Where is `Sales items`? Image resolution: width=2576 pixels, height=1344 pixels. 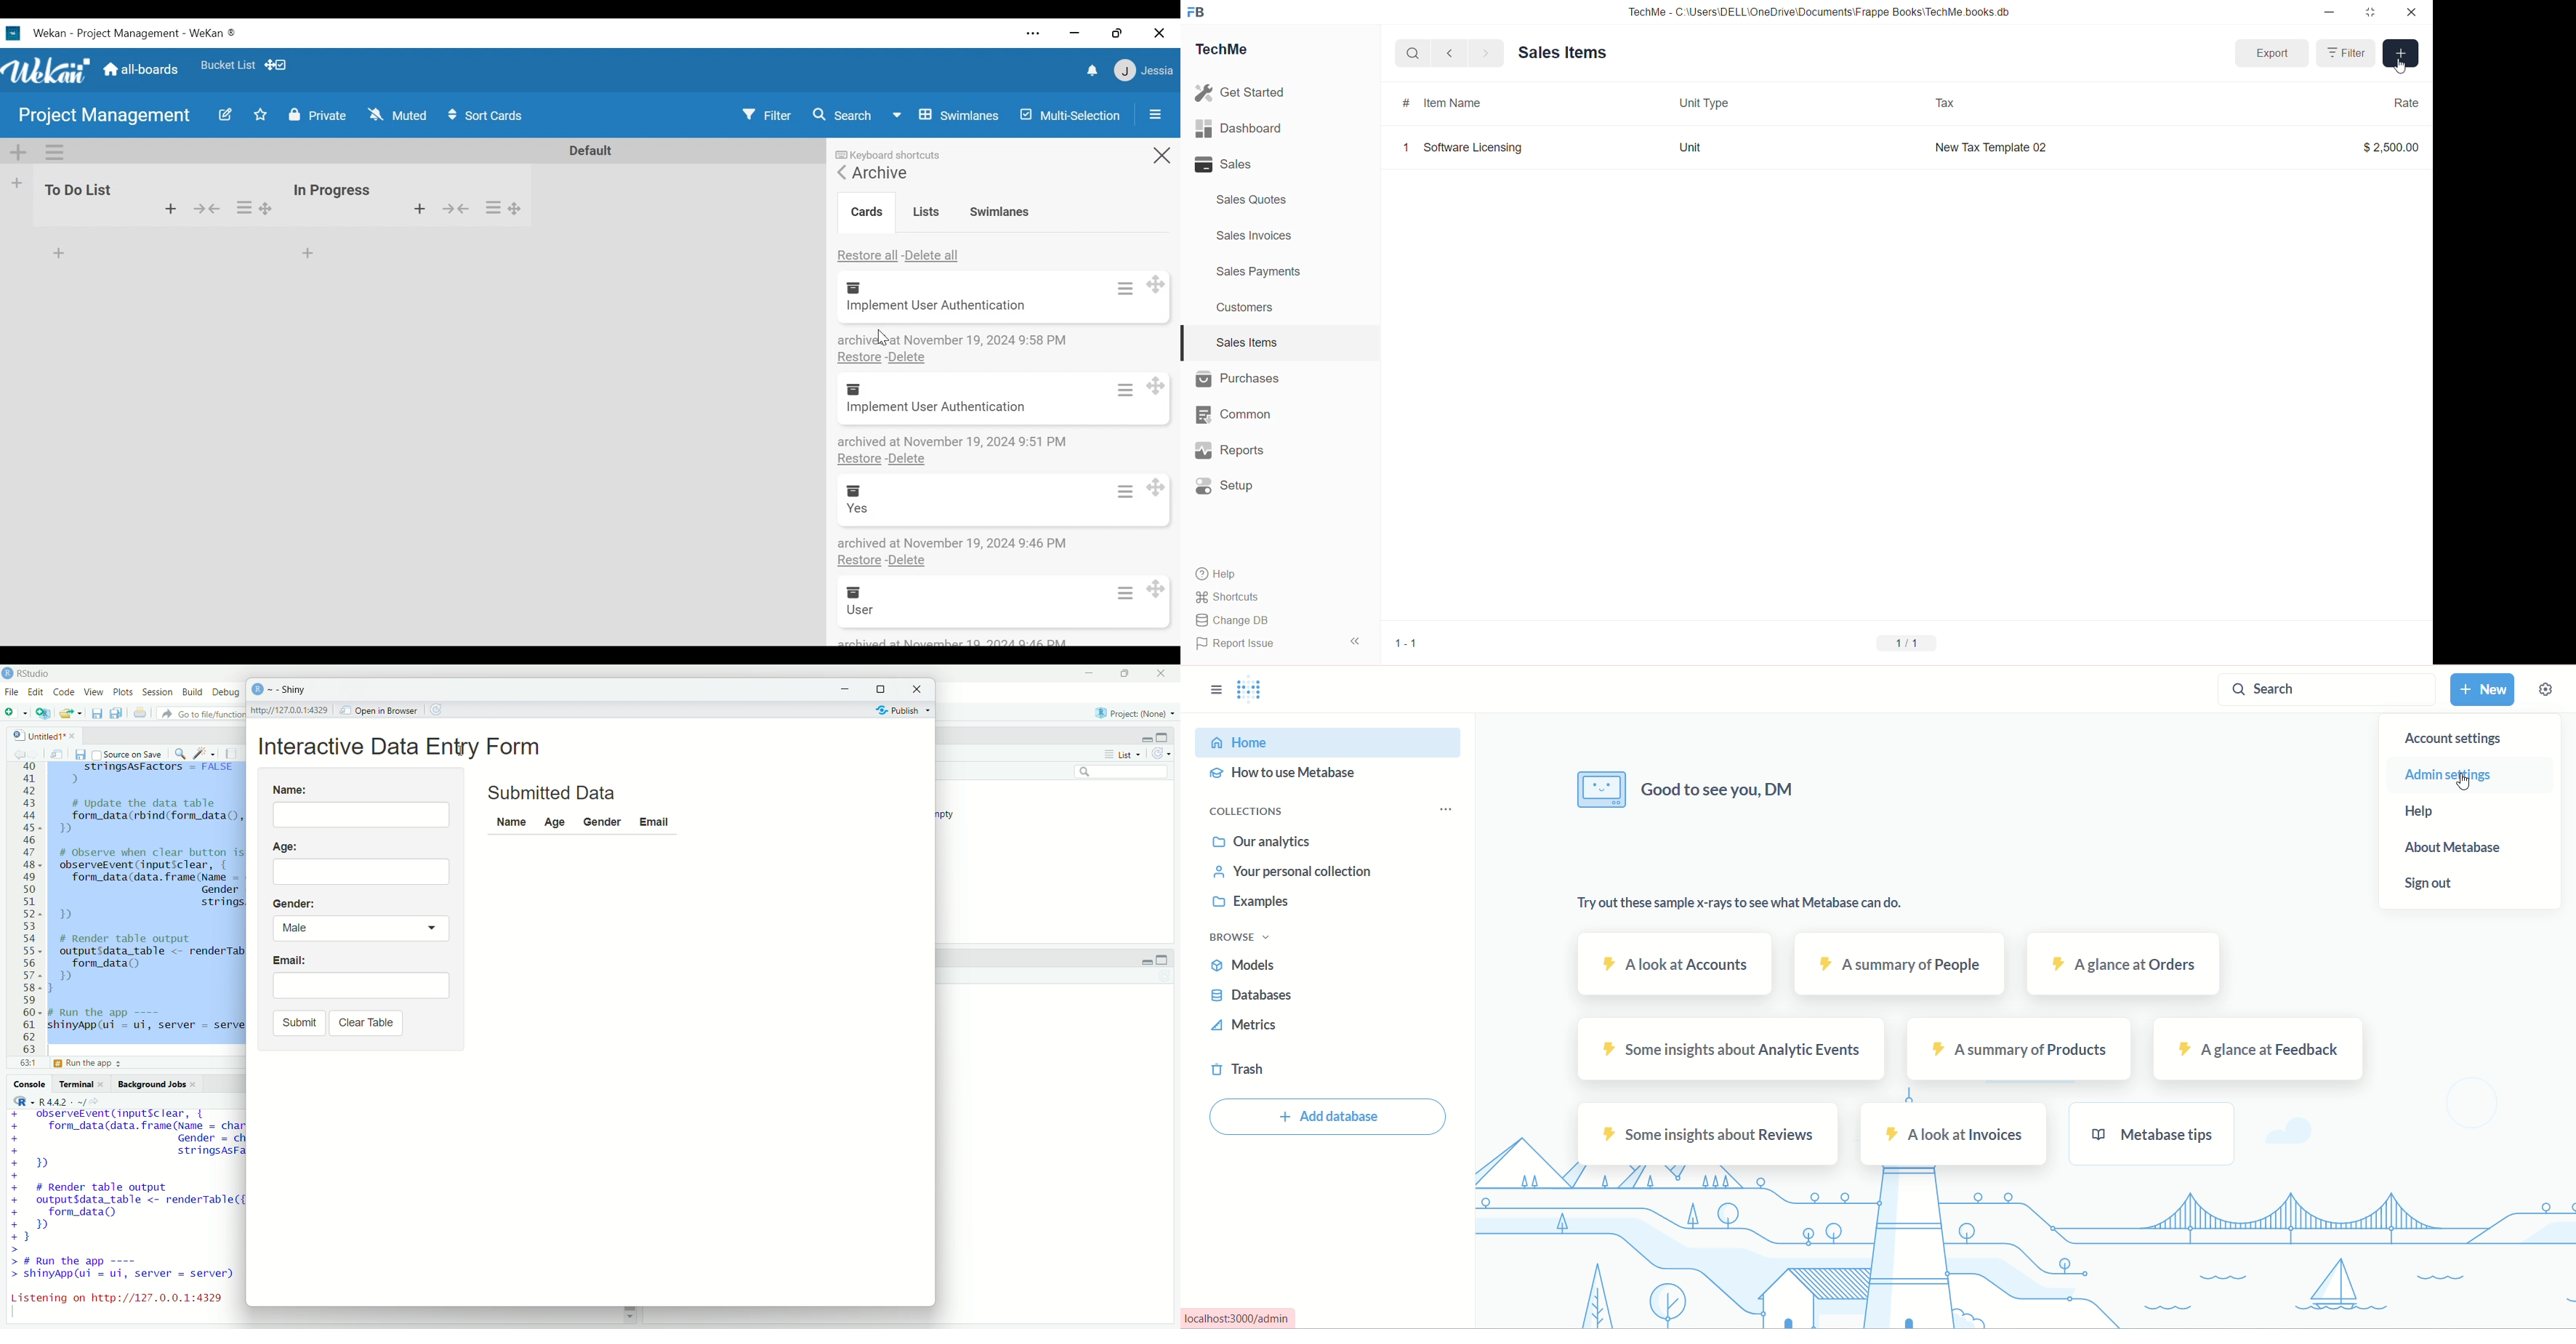 Sales items is located at coordinates (1563, 53).